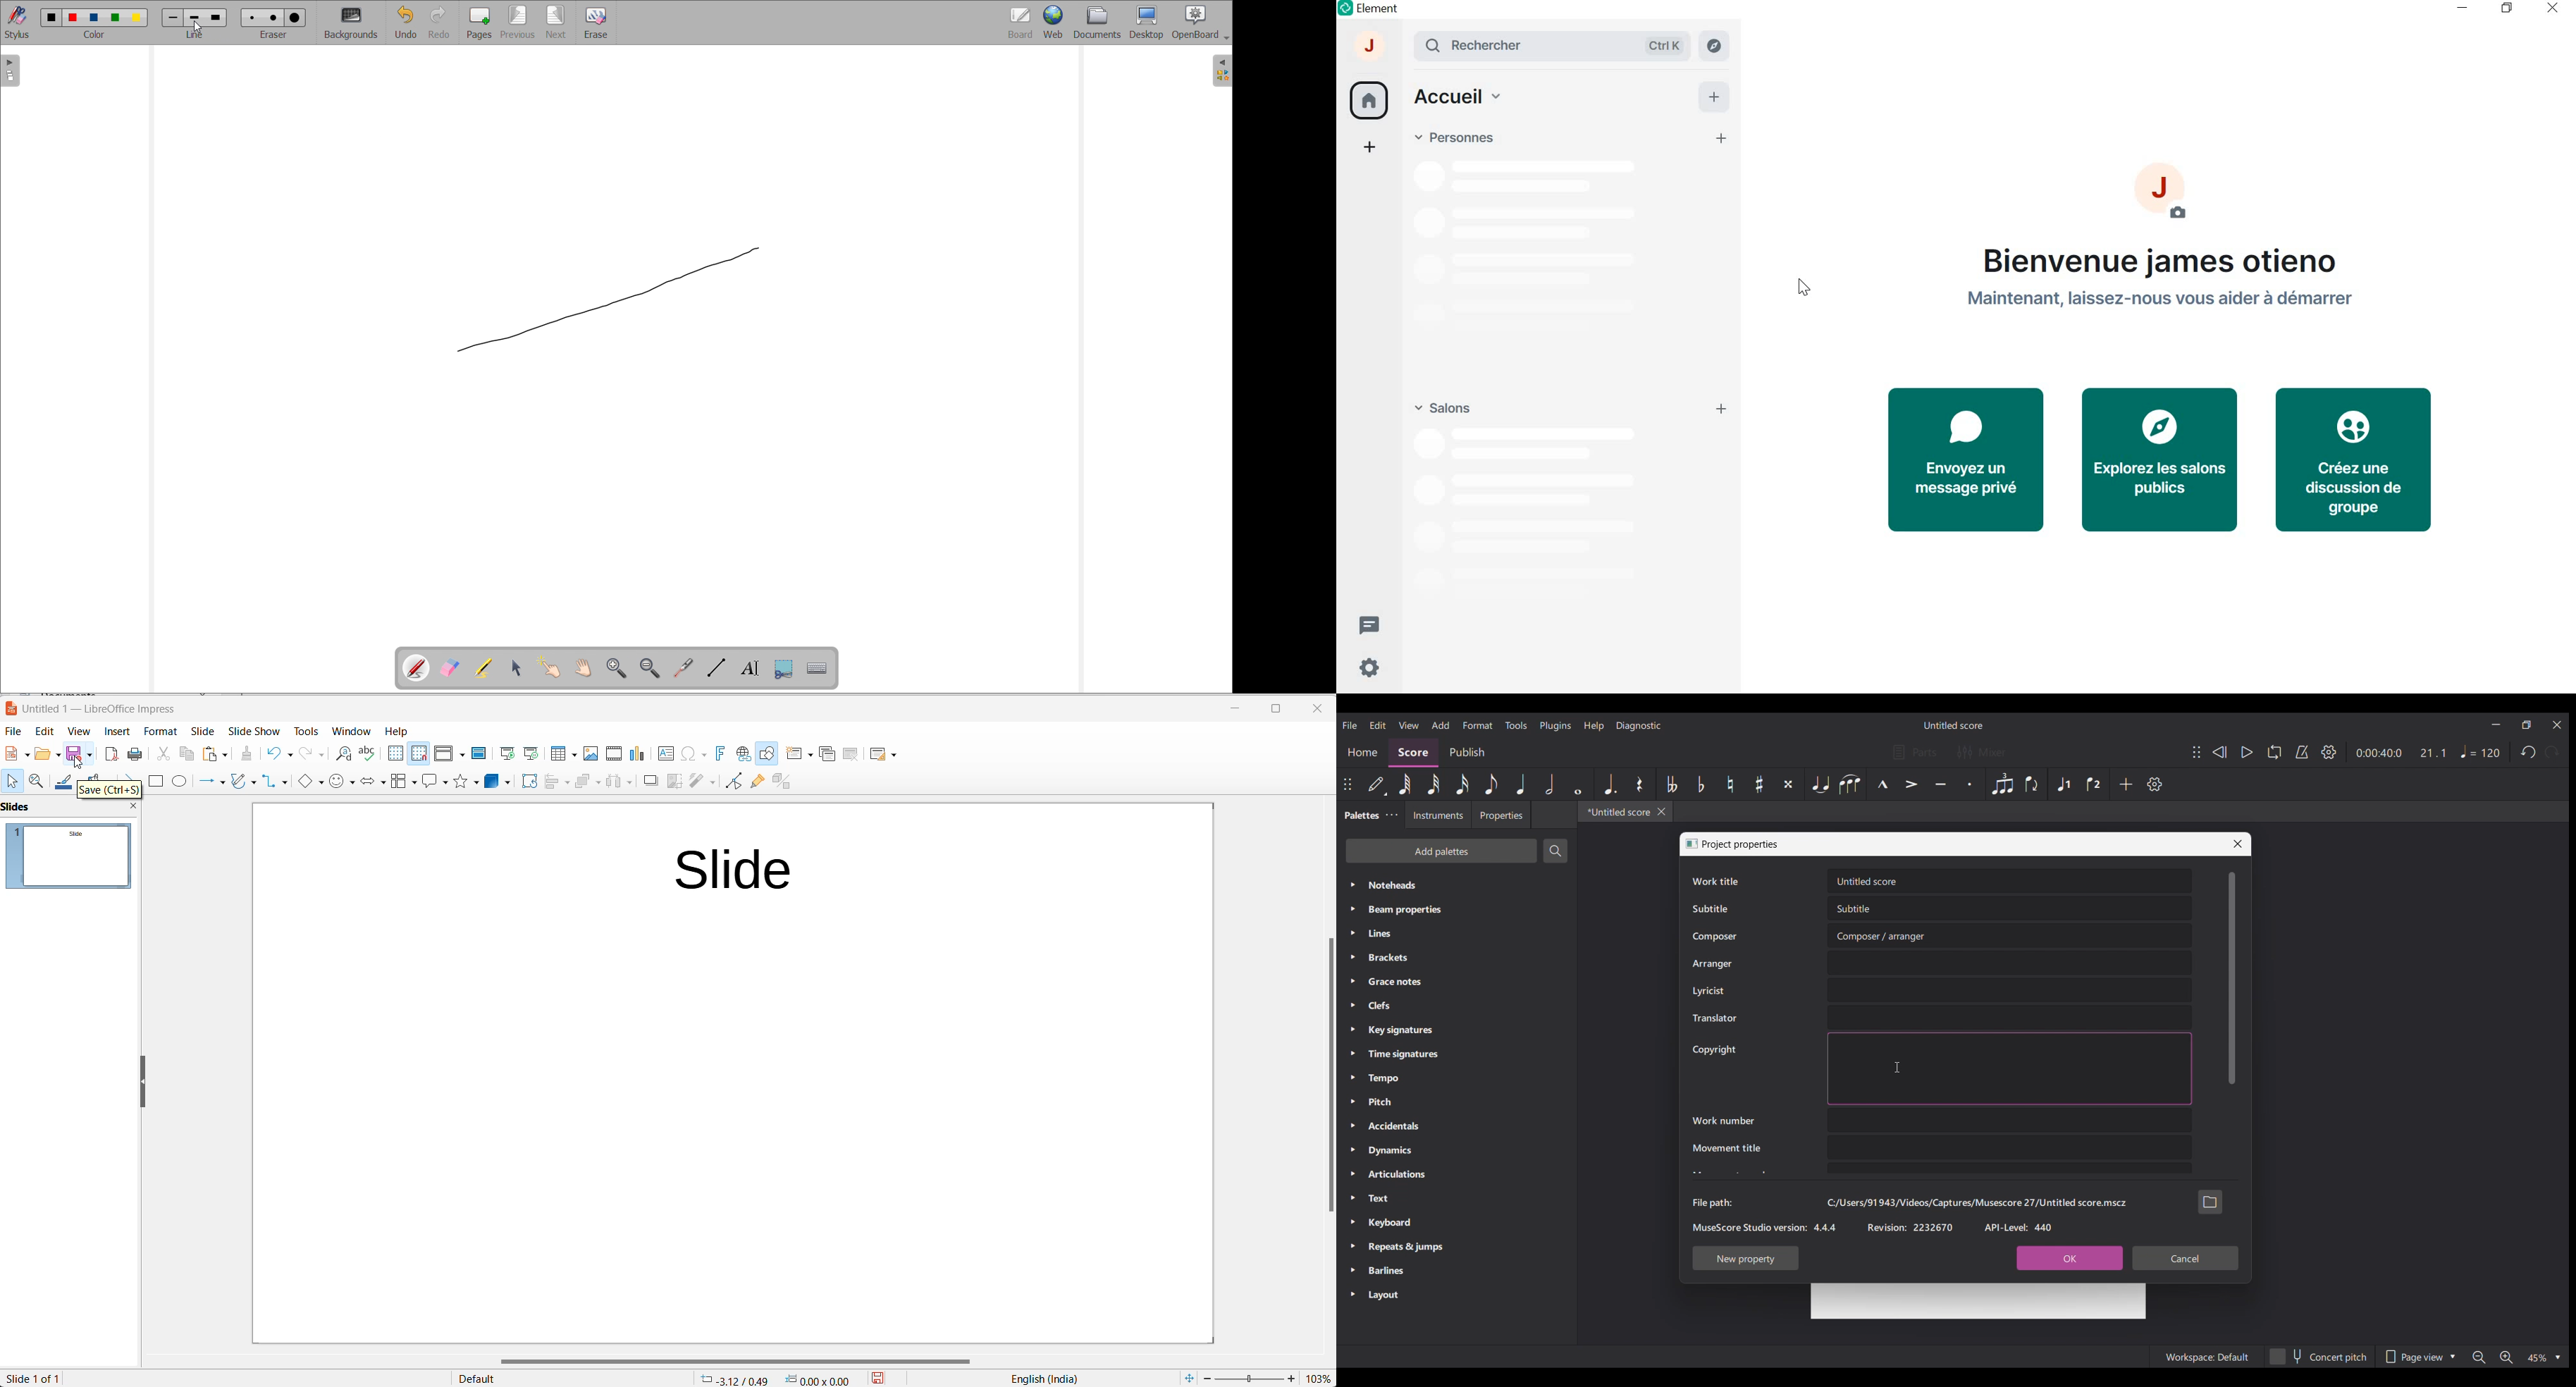  What do you see at coordinates (74, 17) in the screenshot?
I see `color` at bounding box center [74, 17].